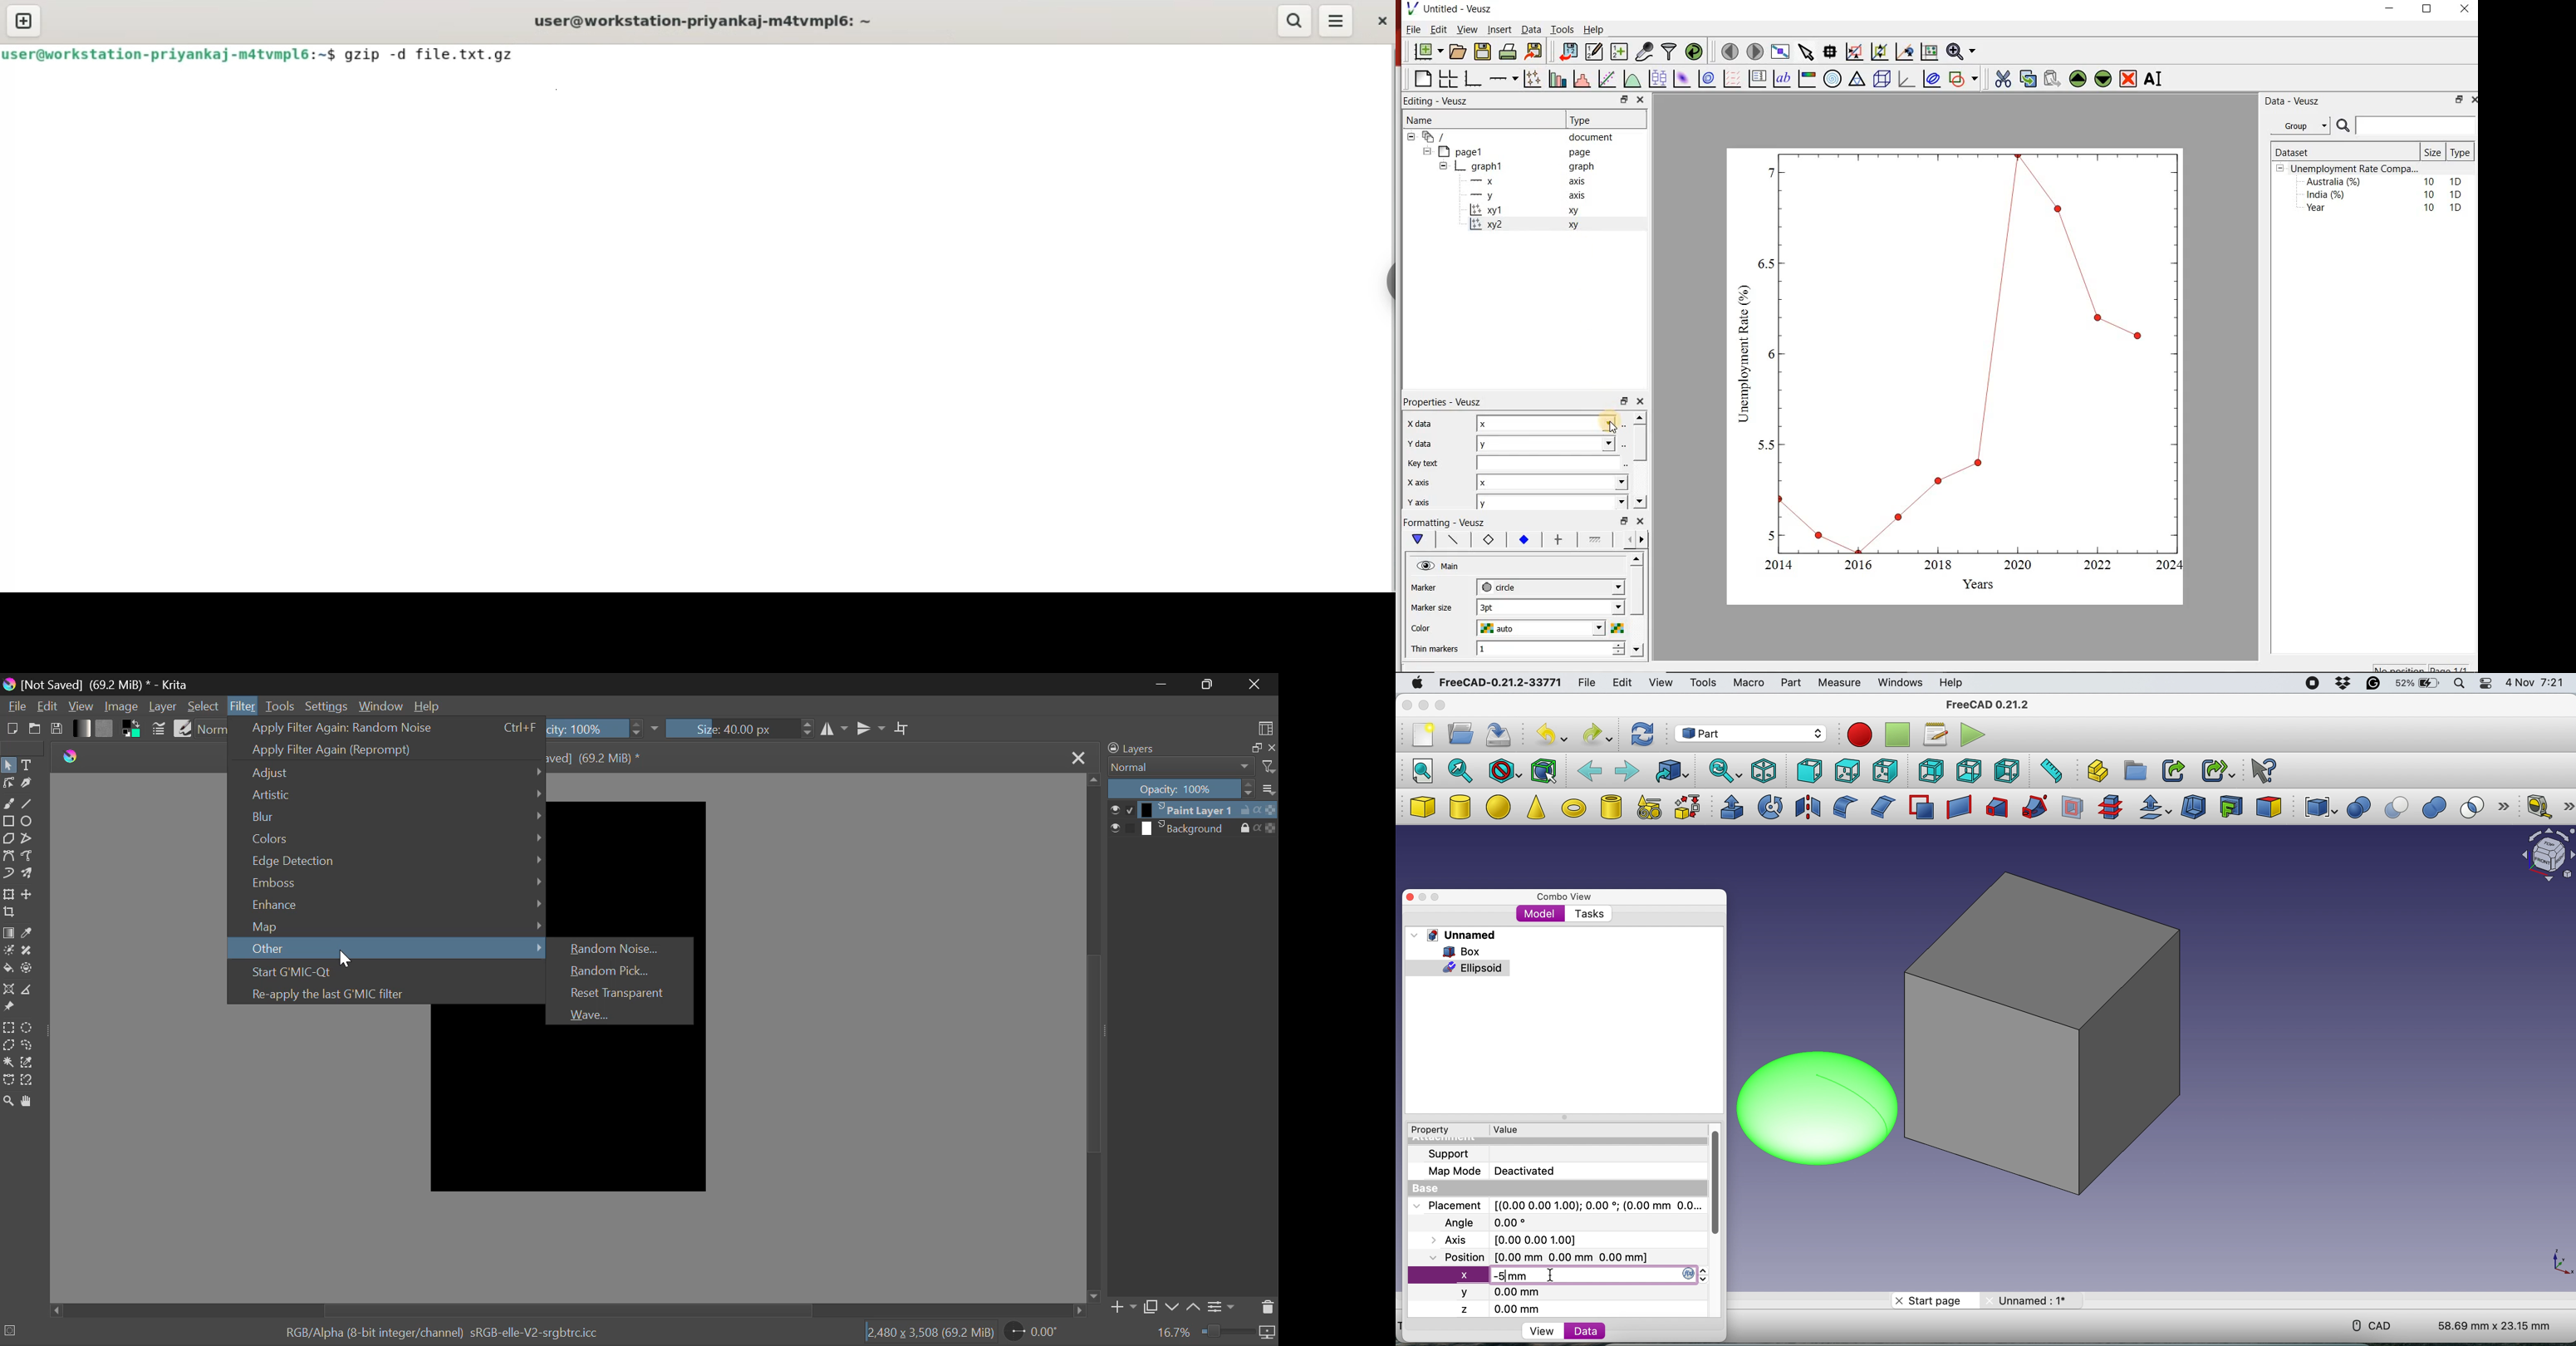 Image resolution: width=2576 pixels, height=1372 pixels. I want to click on select, so click(1113, 808).